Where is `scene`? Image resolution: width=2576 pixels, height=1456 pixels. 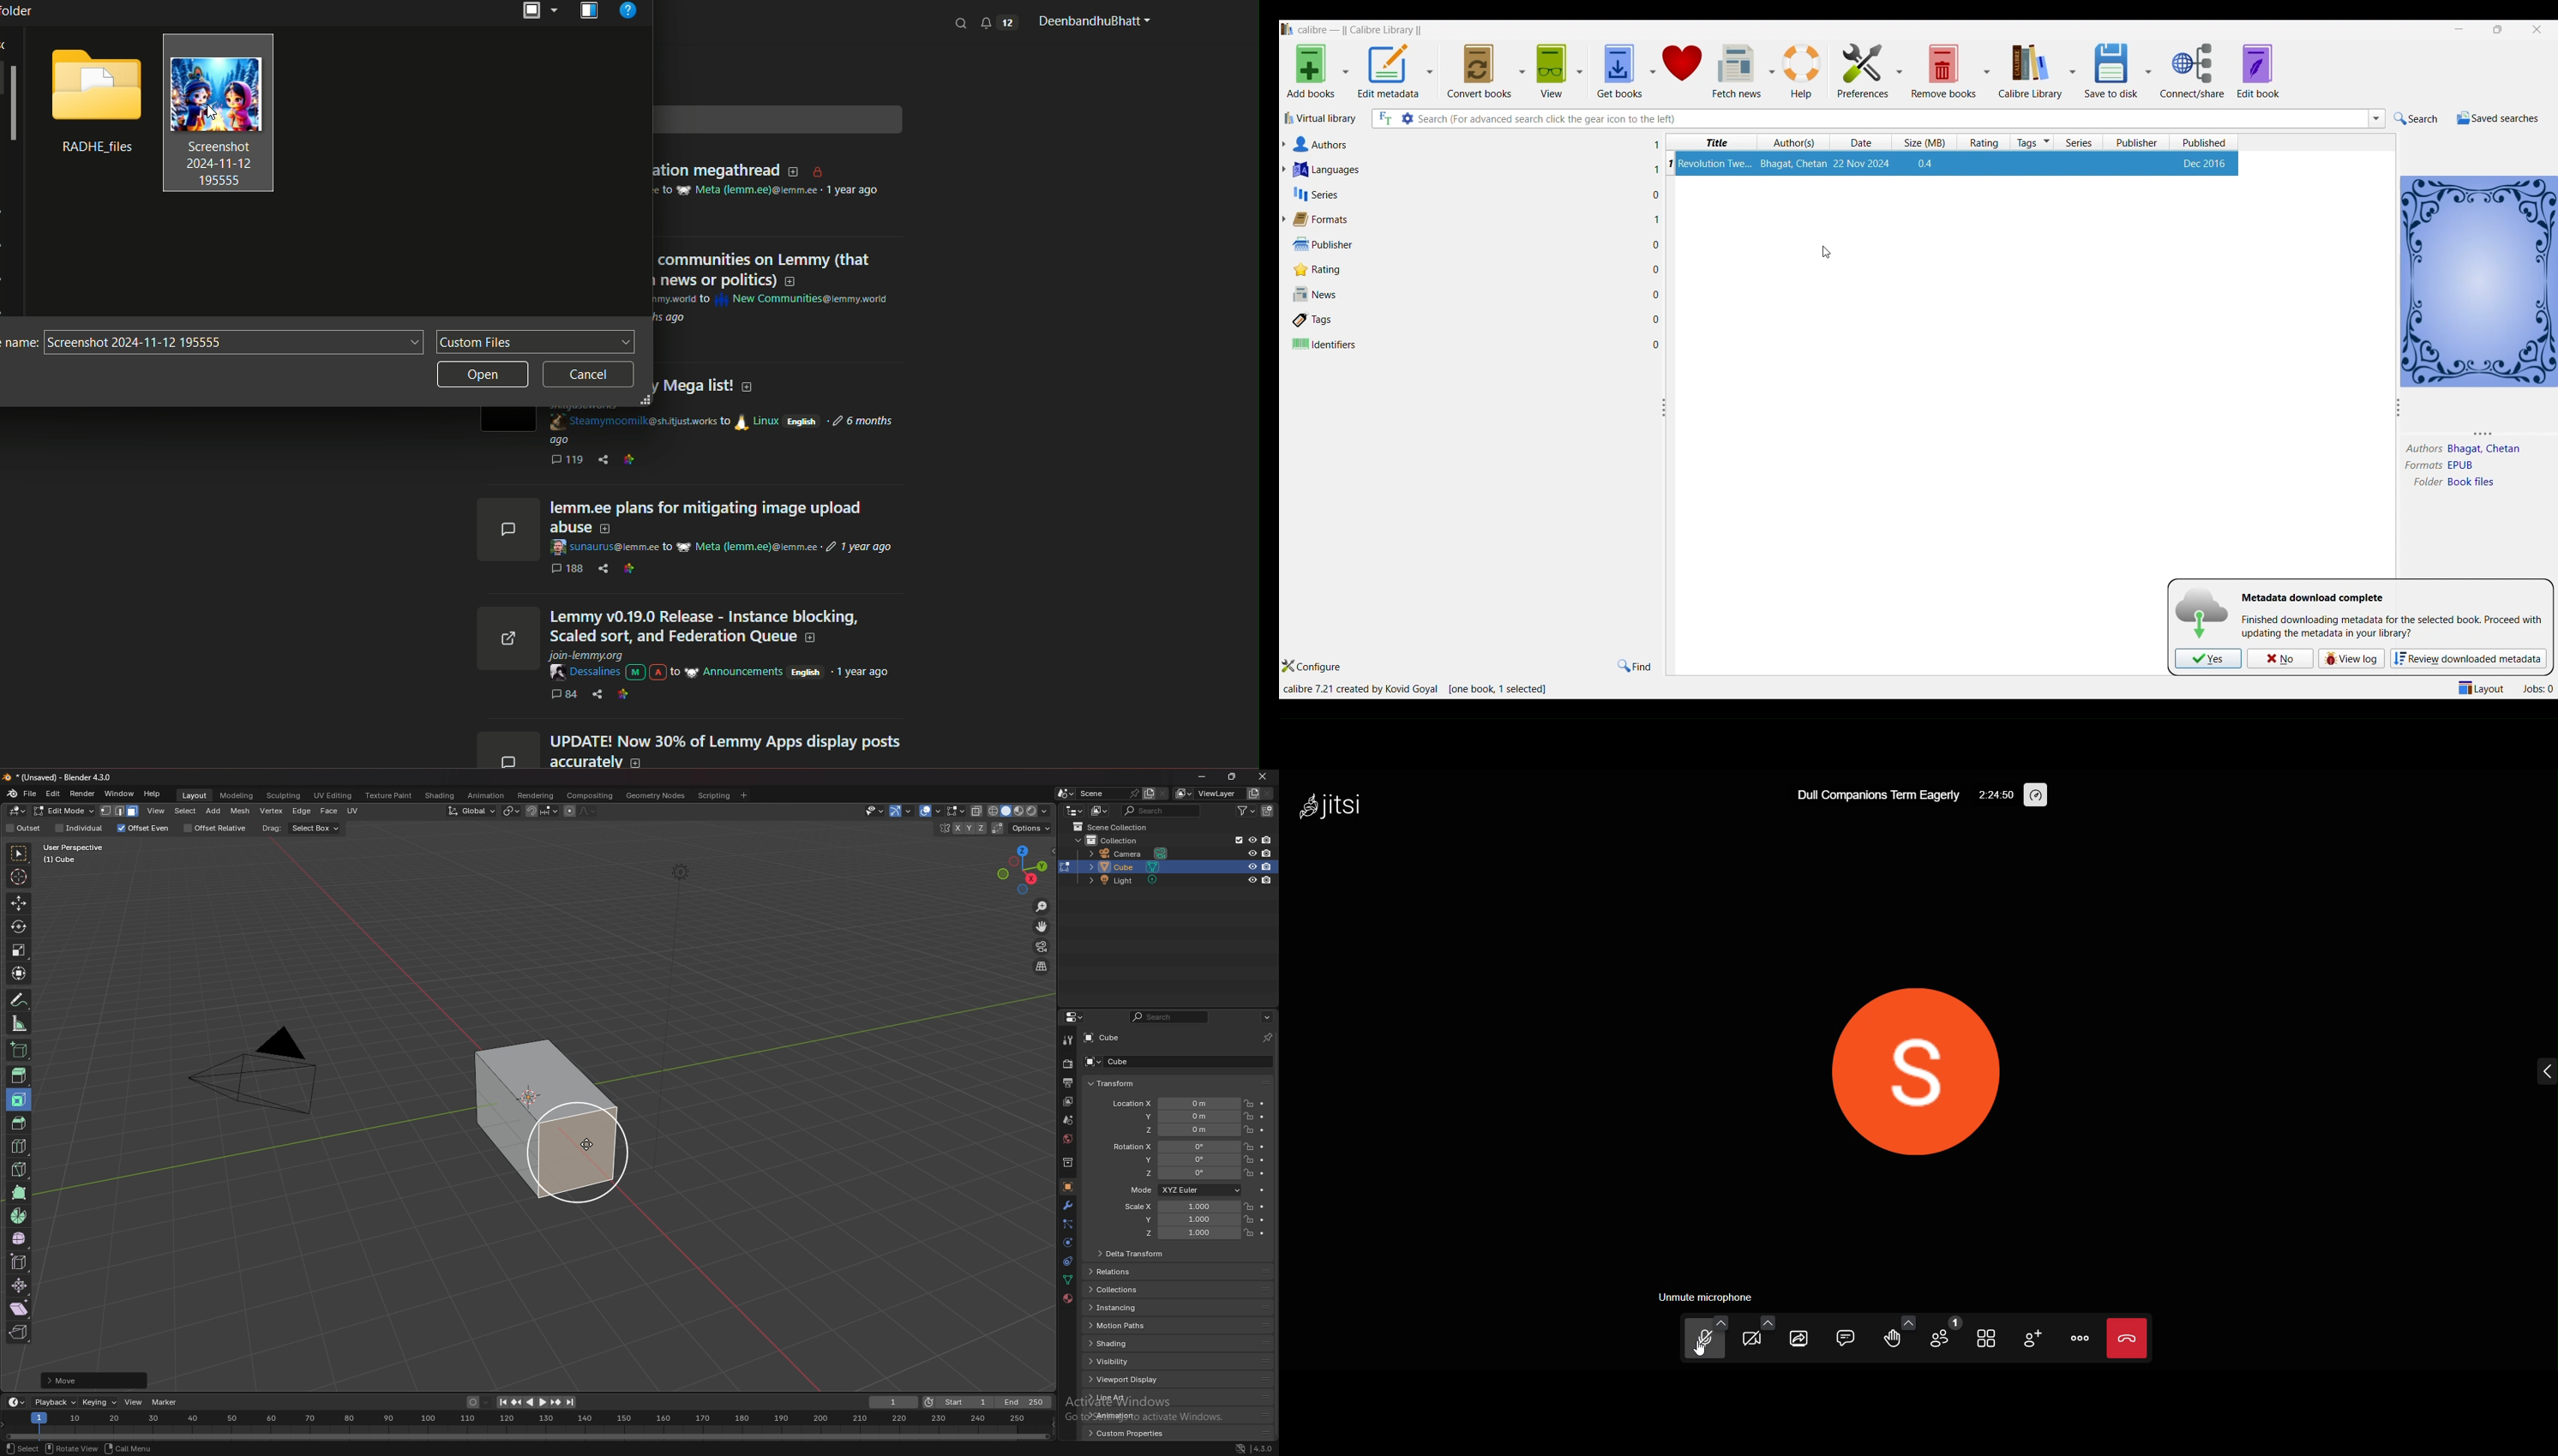
scene is located at coordinates (1067, 1120).